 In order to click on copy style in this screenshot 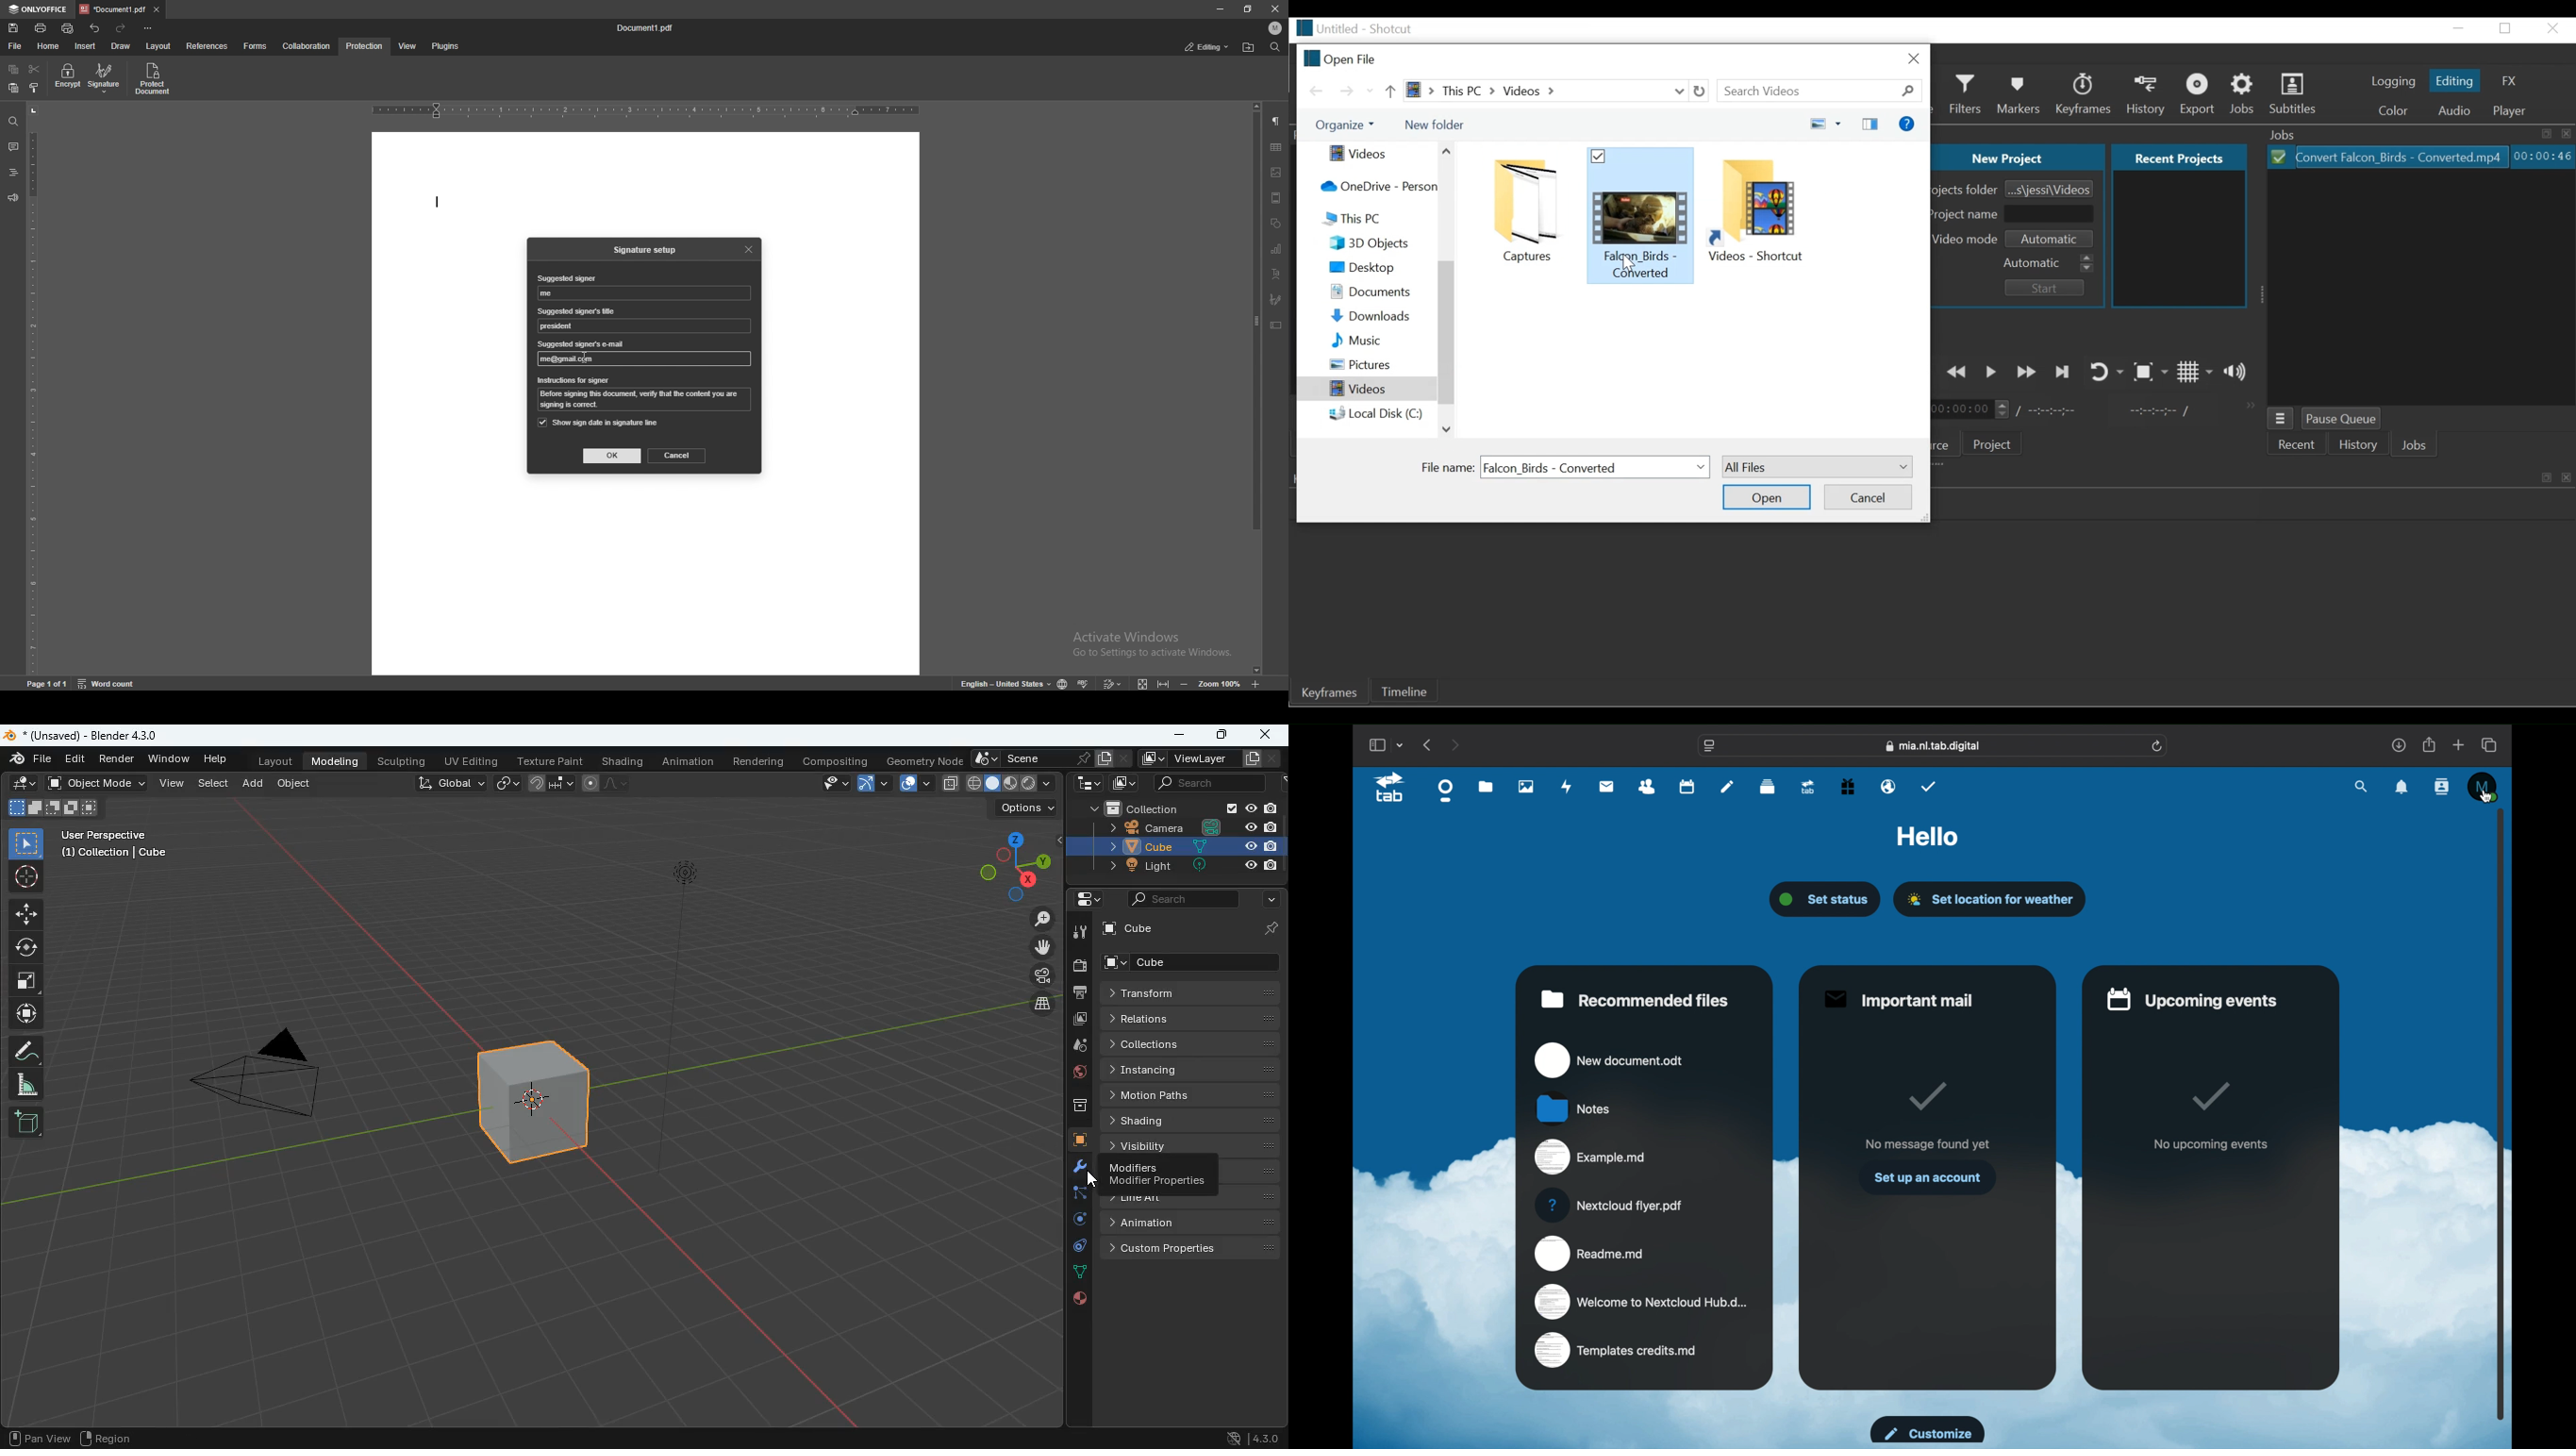, I will do `click(35, 88)`.